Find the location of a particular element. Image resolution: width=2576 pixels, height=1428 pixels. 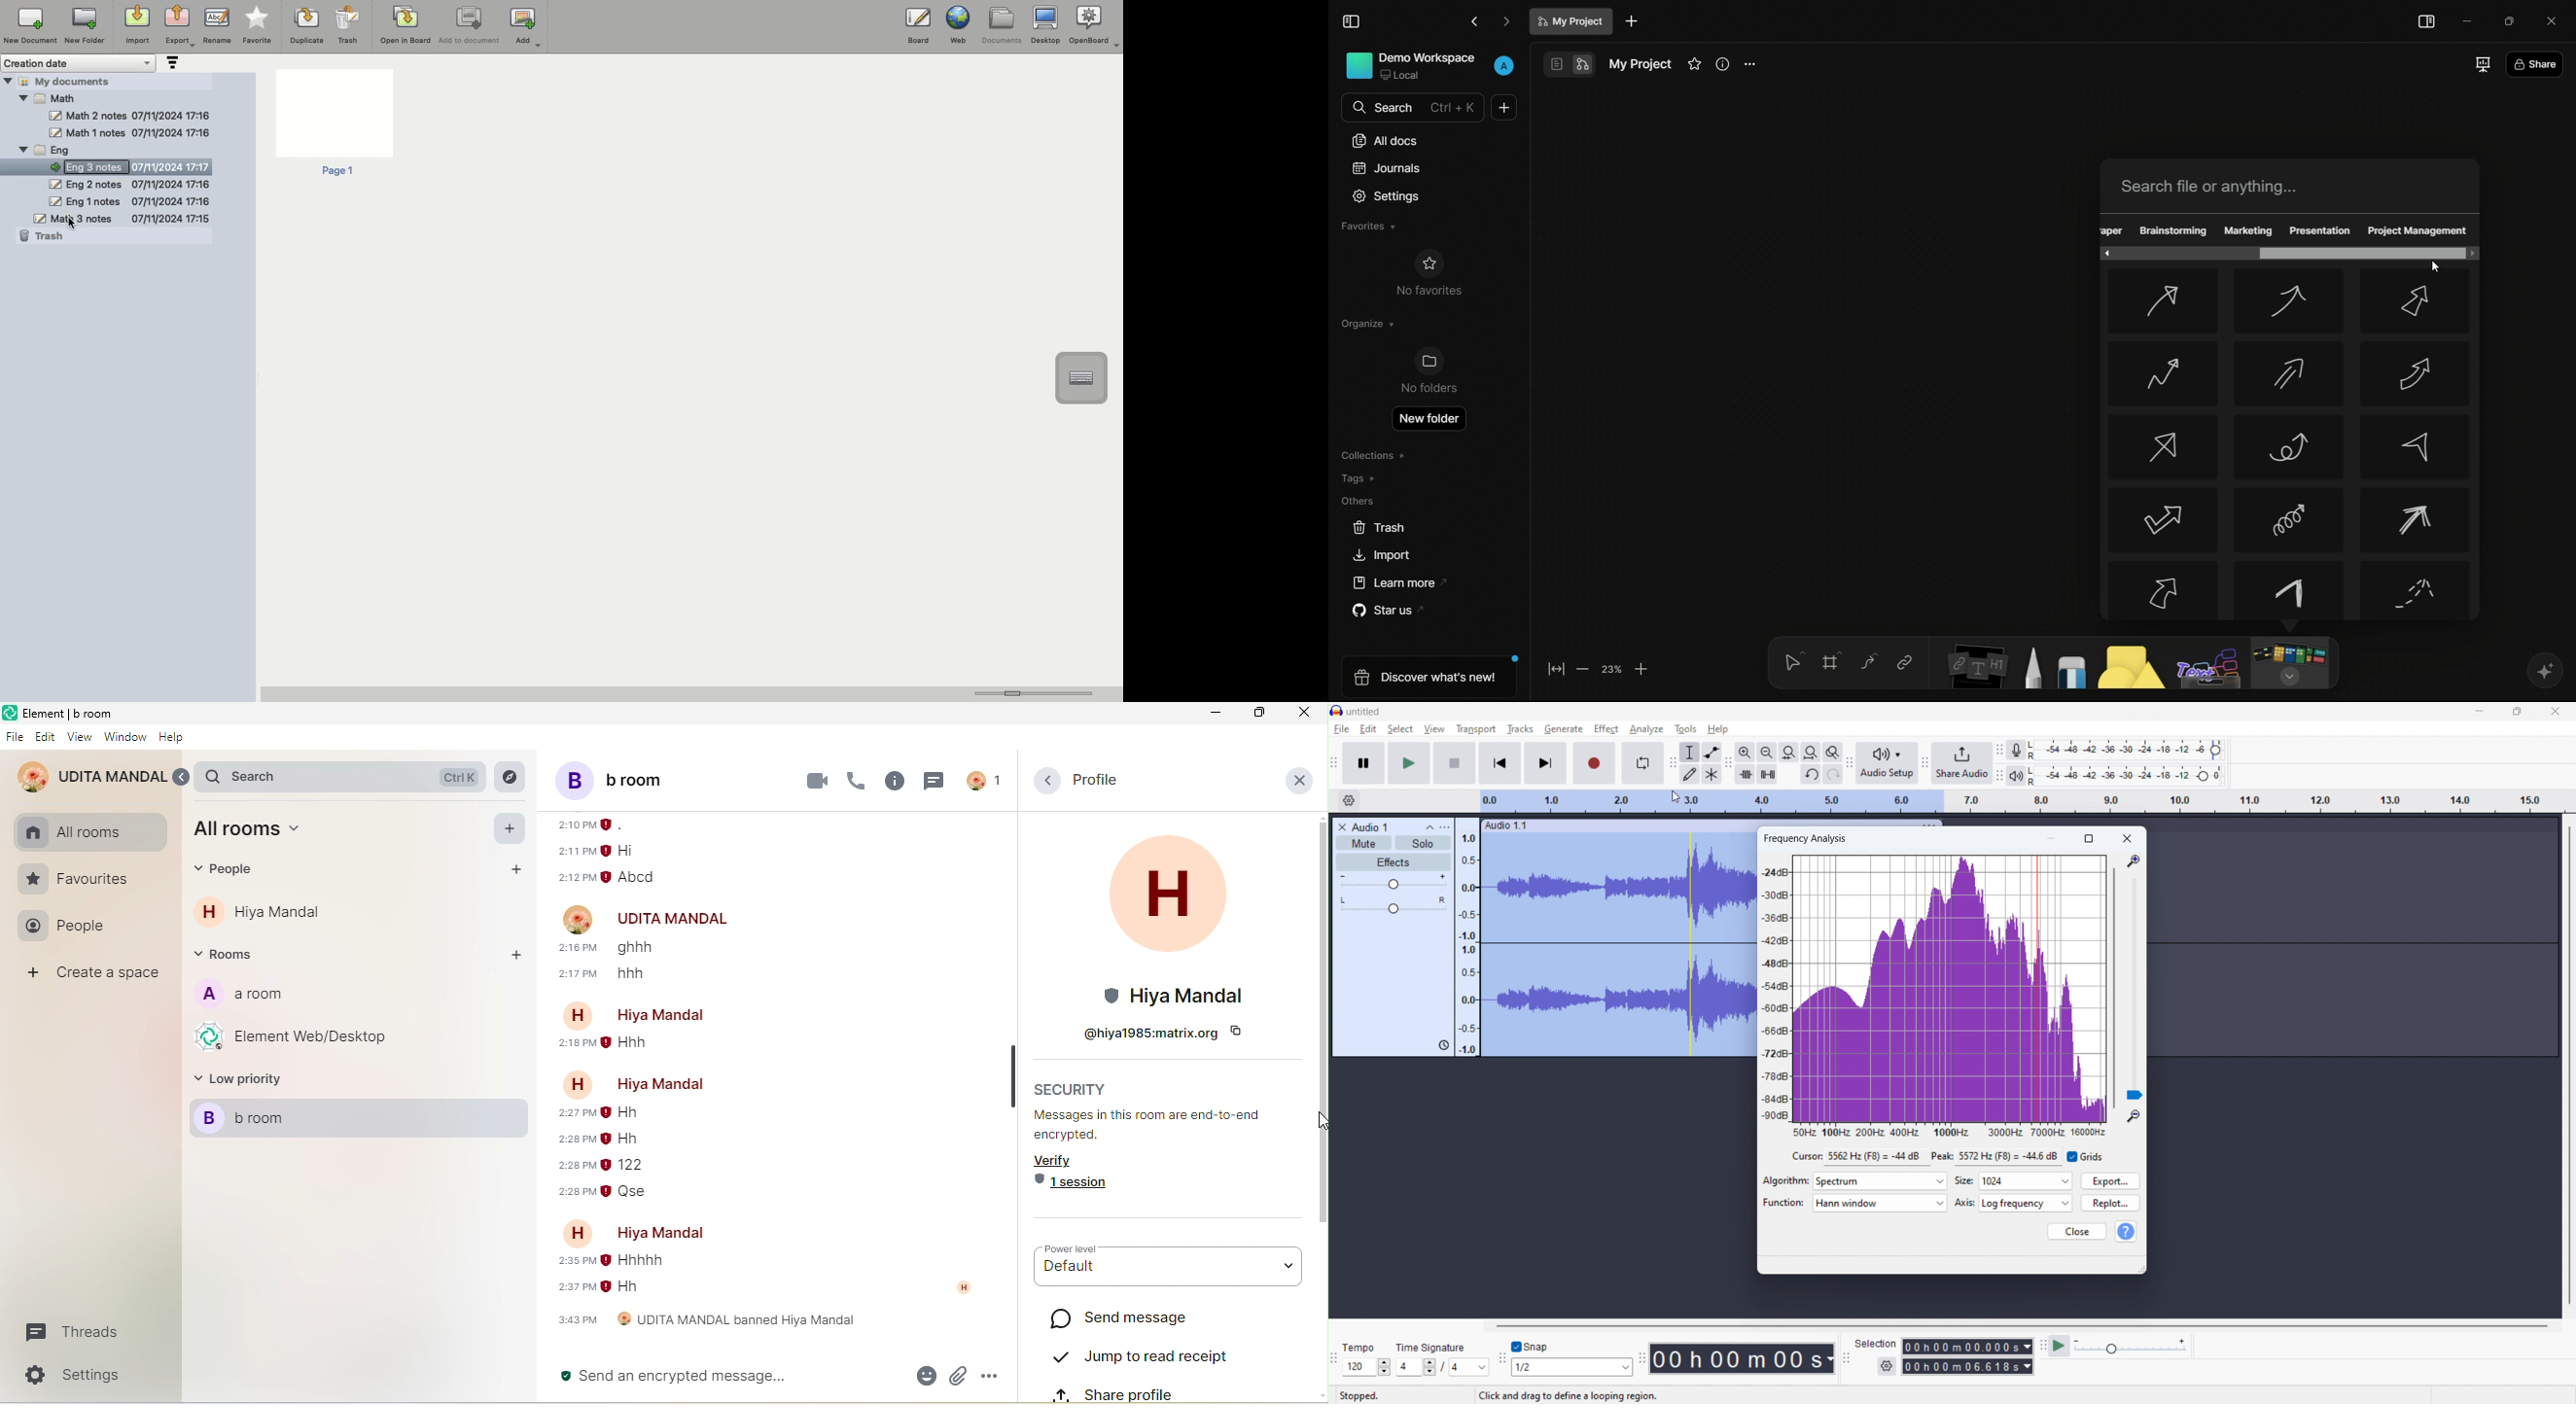

track selected is located at coordinates (1618, 947).